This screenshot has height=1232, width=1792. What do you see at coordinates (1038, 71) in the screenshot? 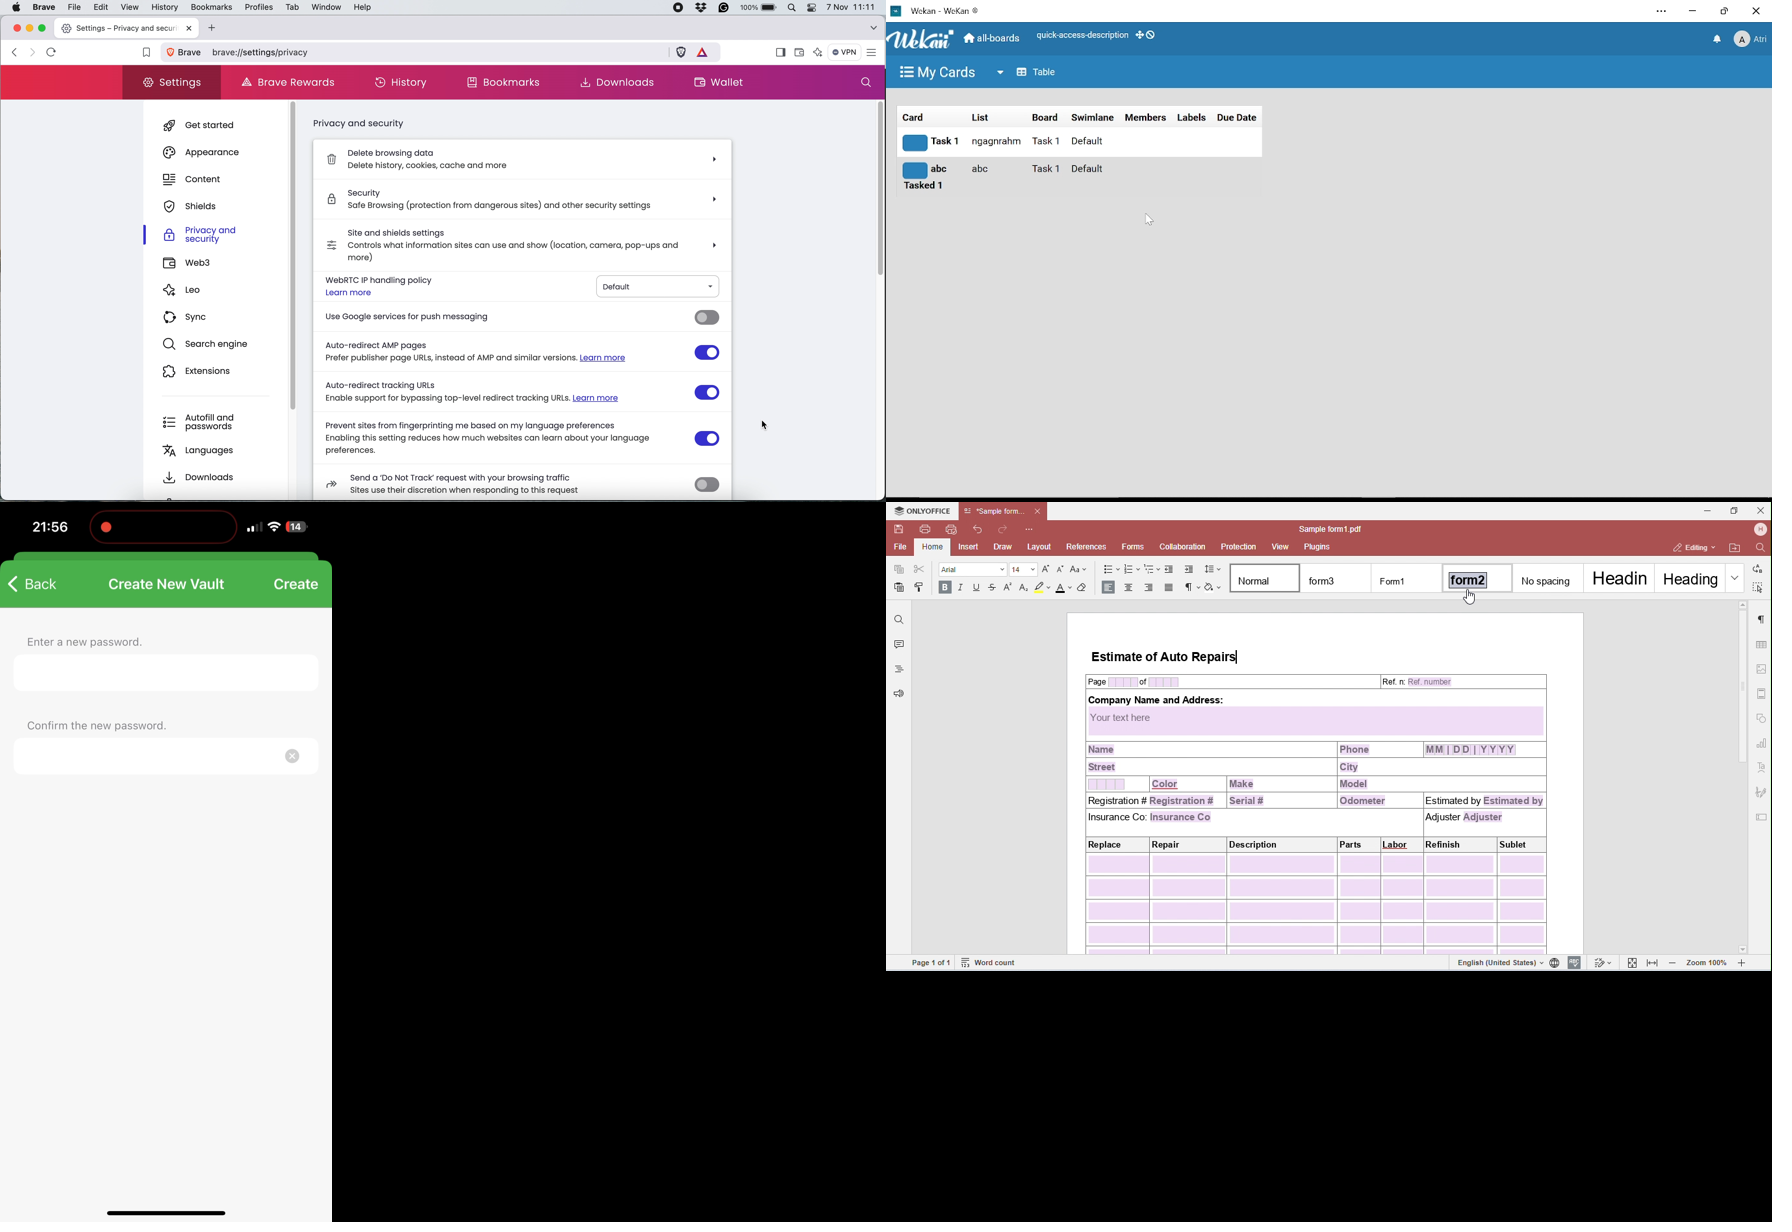
I see `Table` at bounding box center [1038, 71].